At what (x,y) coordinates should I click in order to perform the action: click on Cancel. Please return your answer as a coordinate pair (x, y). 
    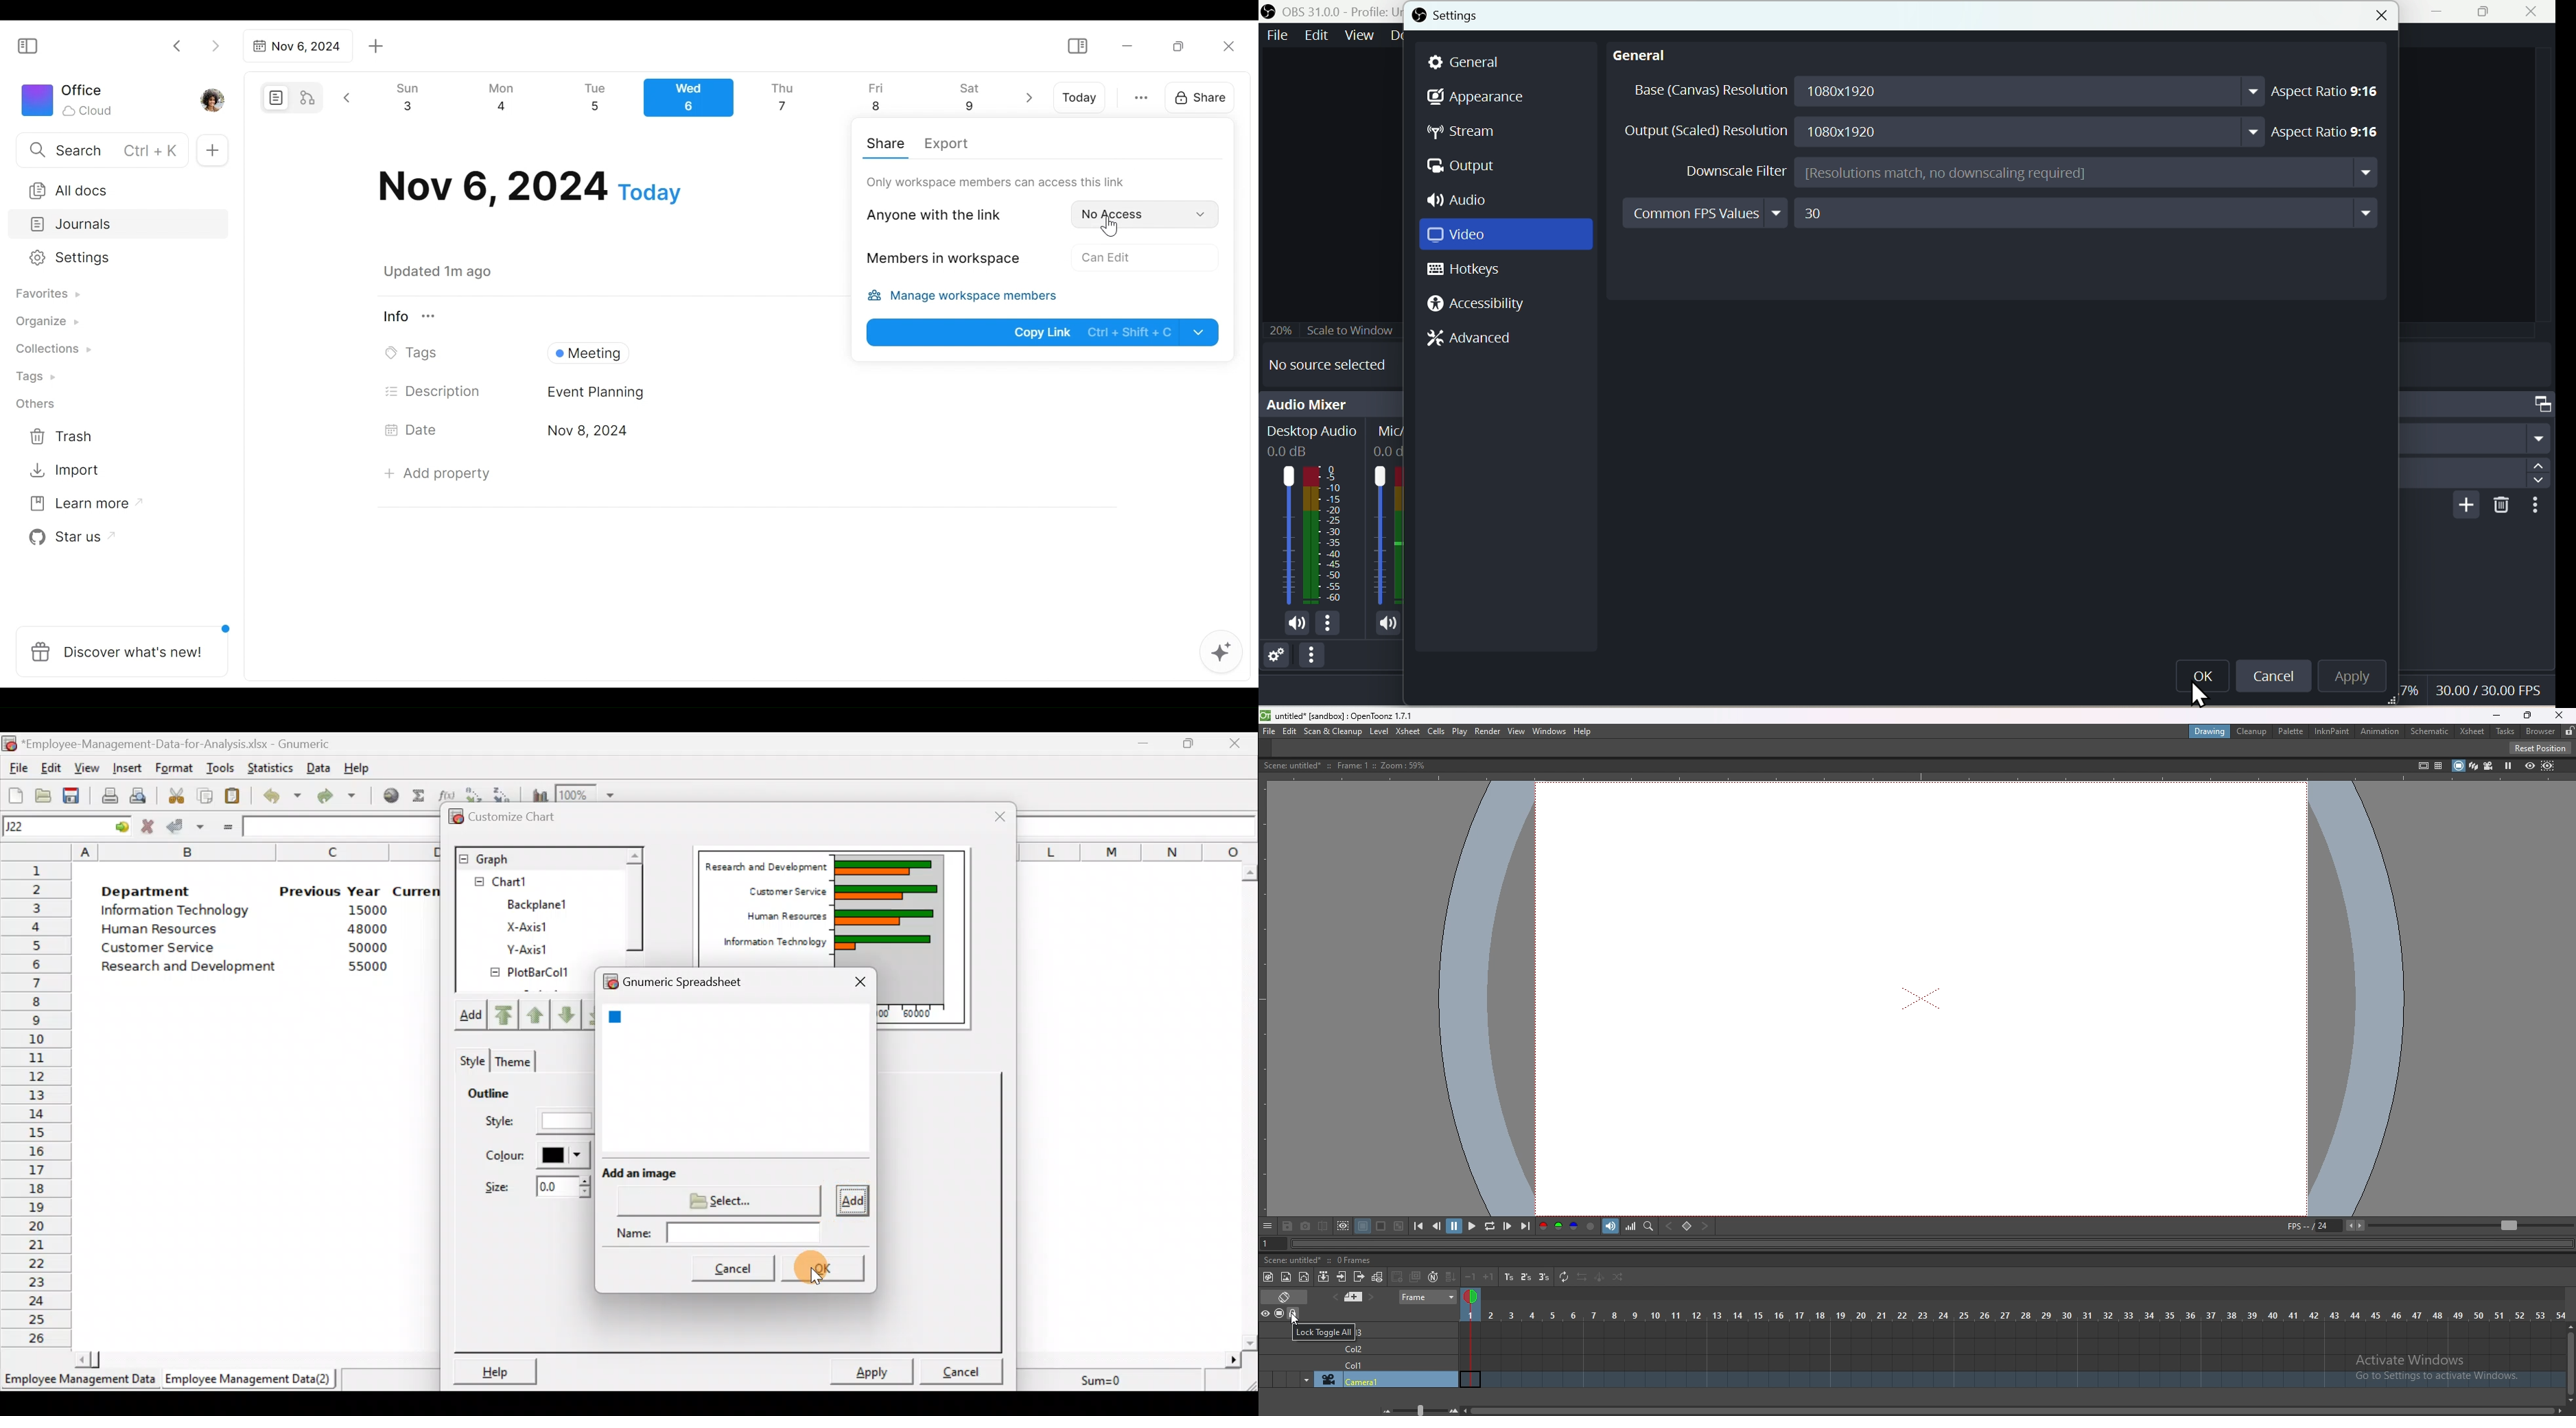
    Looking at the image, I should click on (961, 1368).